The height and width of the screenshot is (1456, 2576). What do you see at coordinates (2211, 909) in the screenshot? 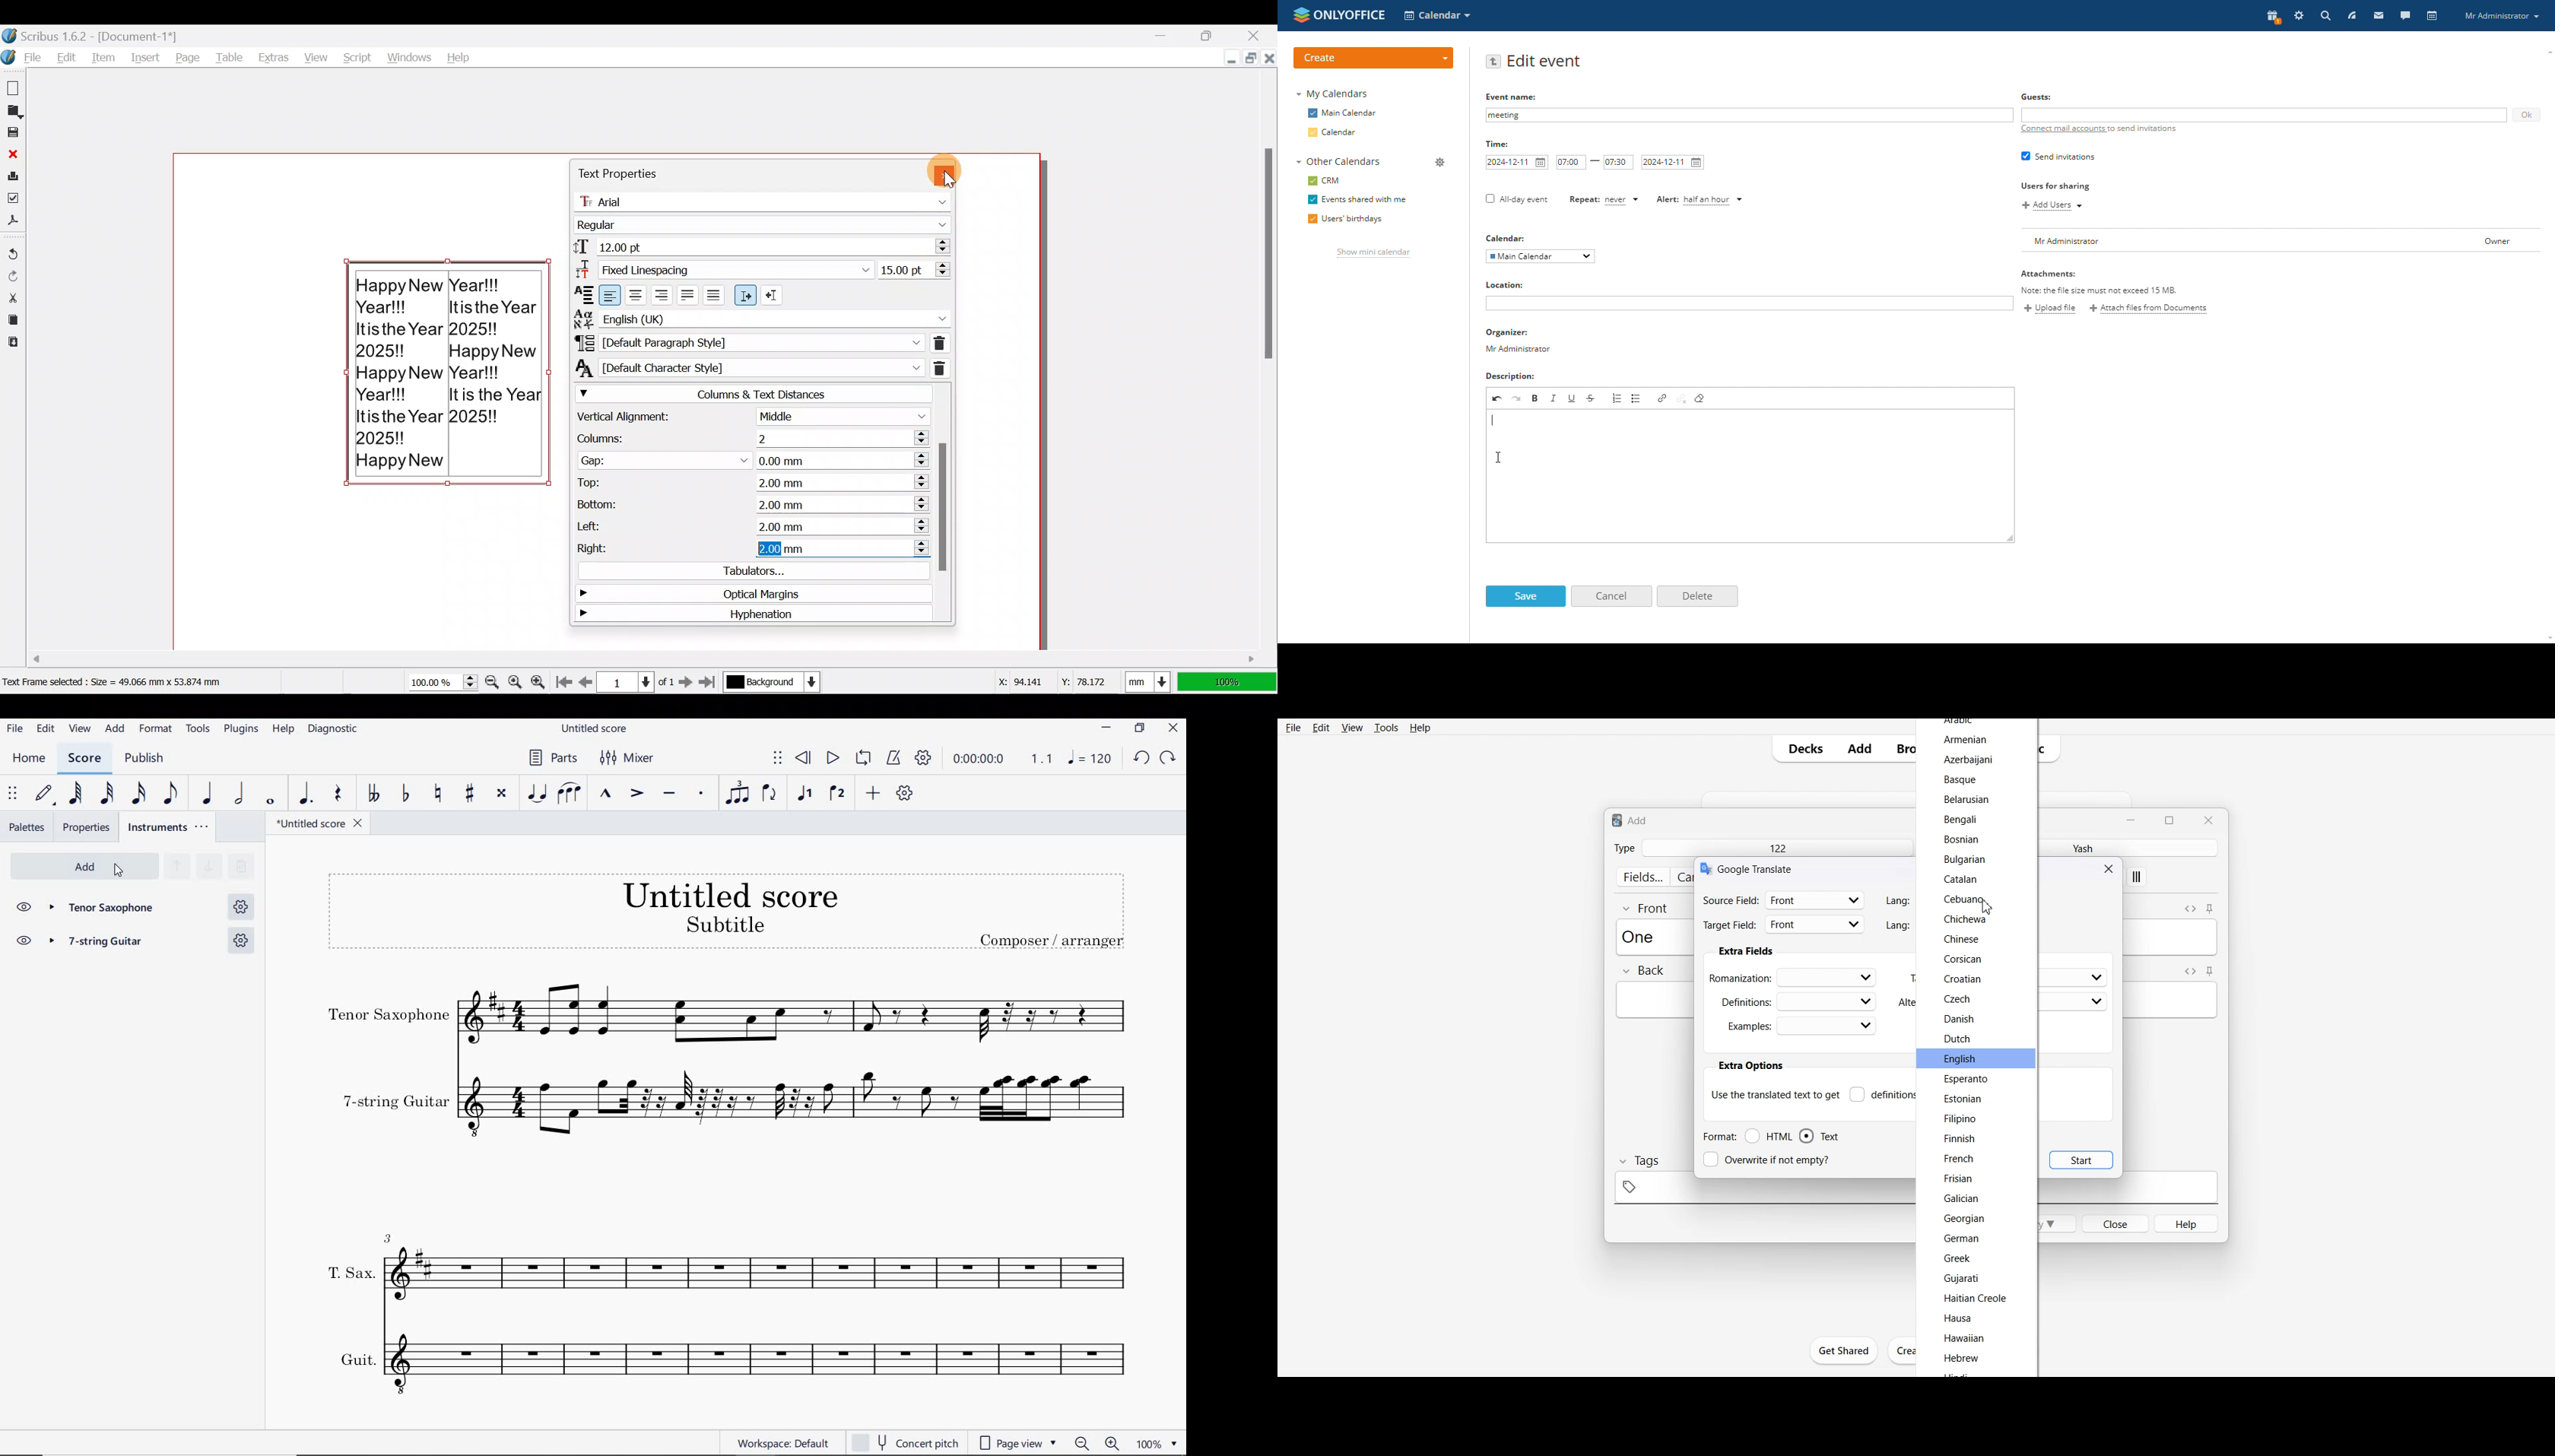
I see `Toggle sticky` at bounding box center [2211, 909].